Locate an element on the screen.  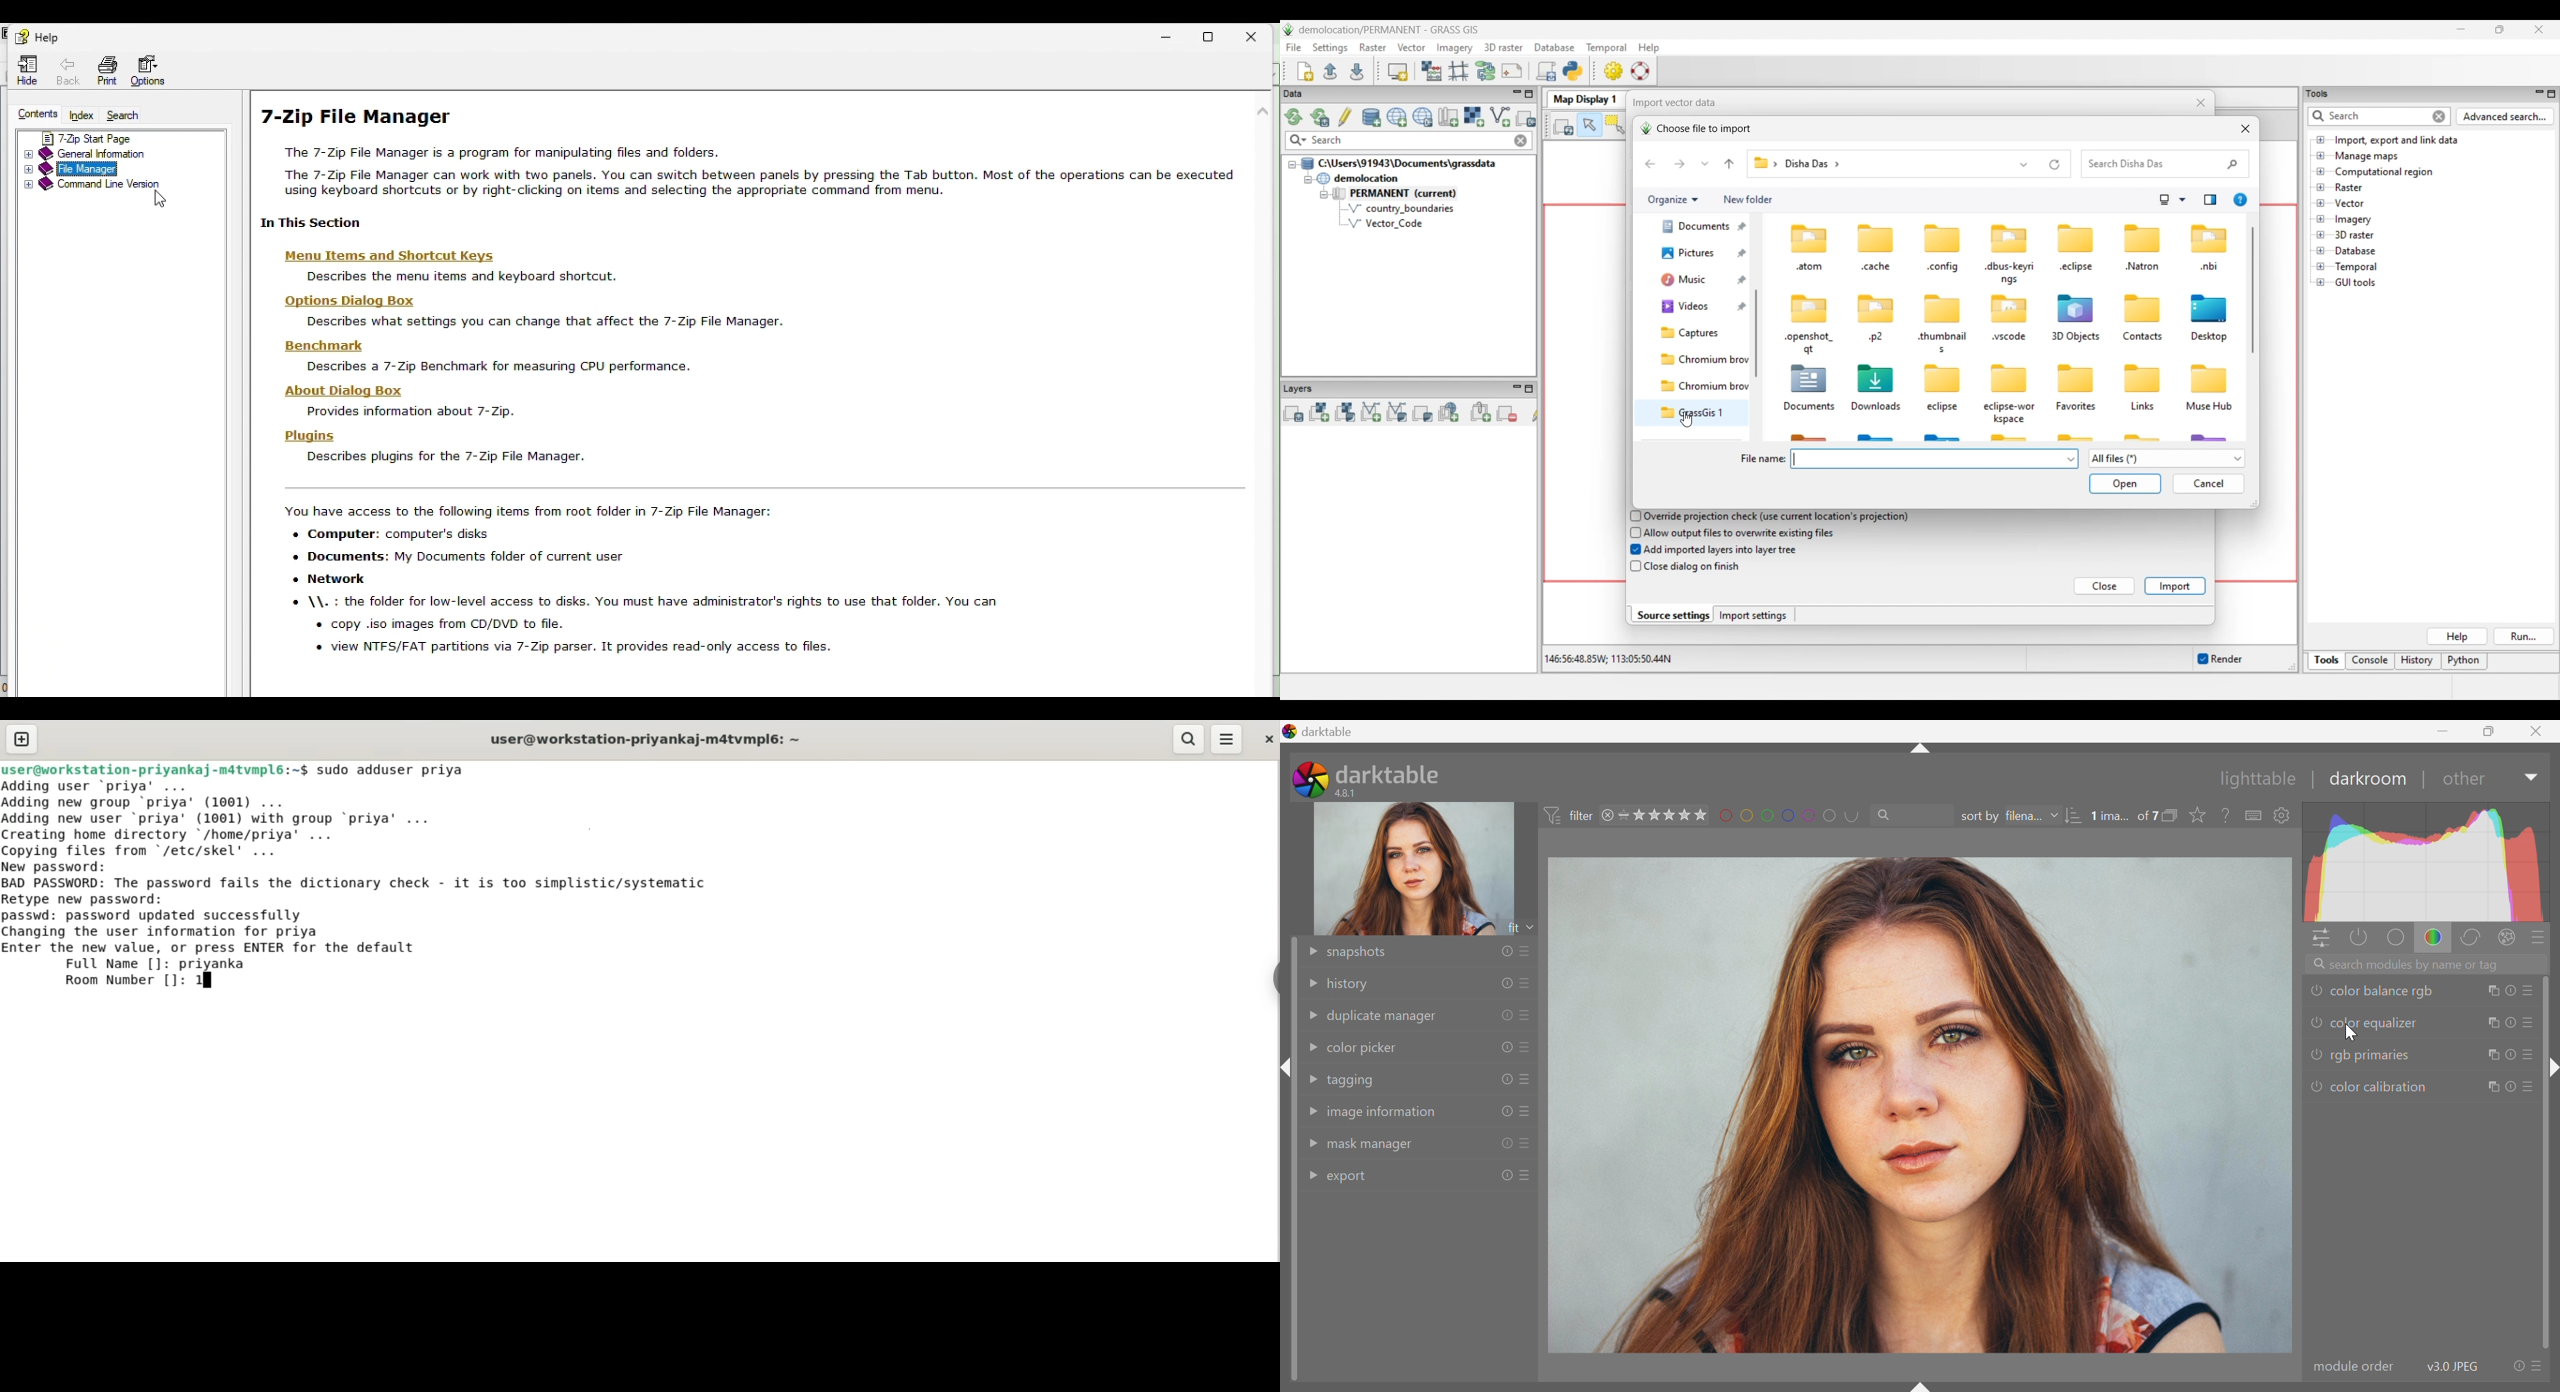
presets is located at coordinates (2538, 1367).